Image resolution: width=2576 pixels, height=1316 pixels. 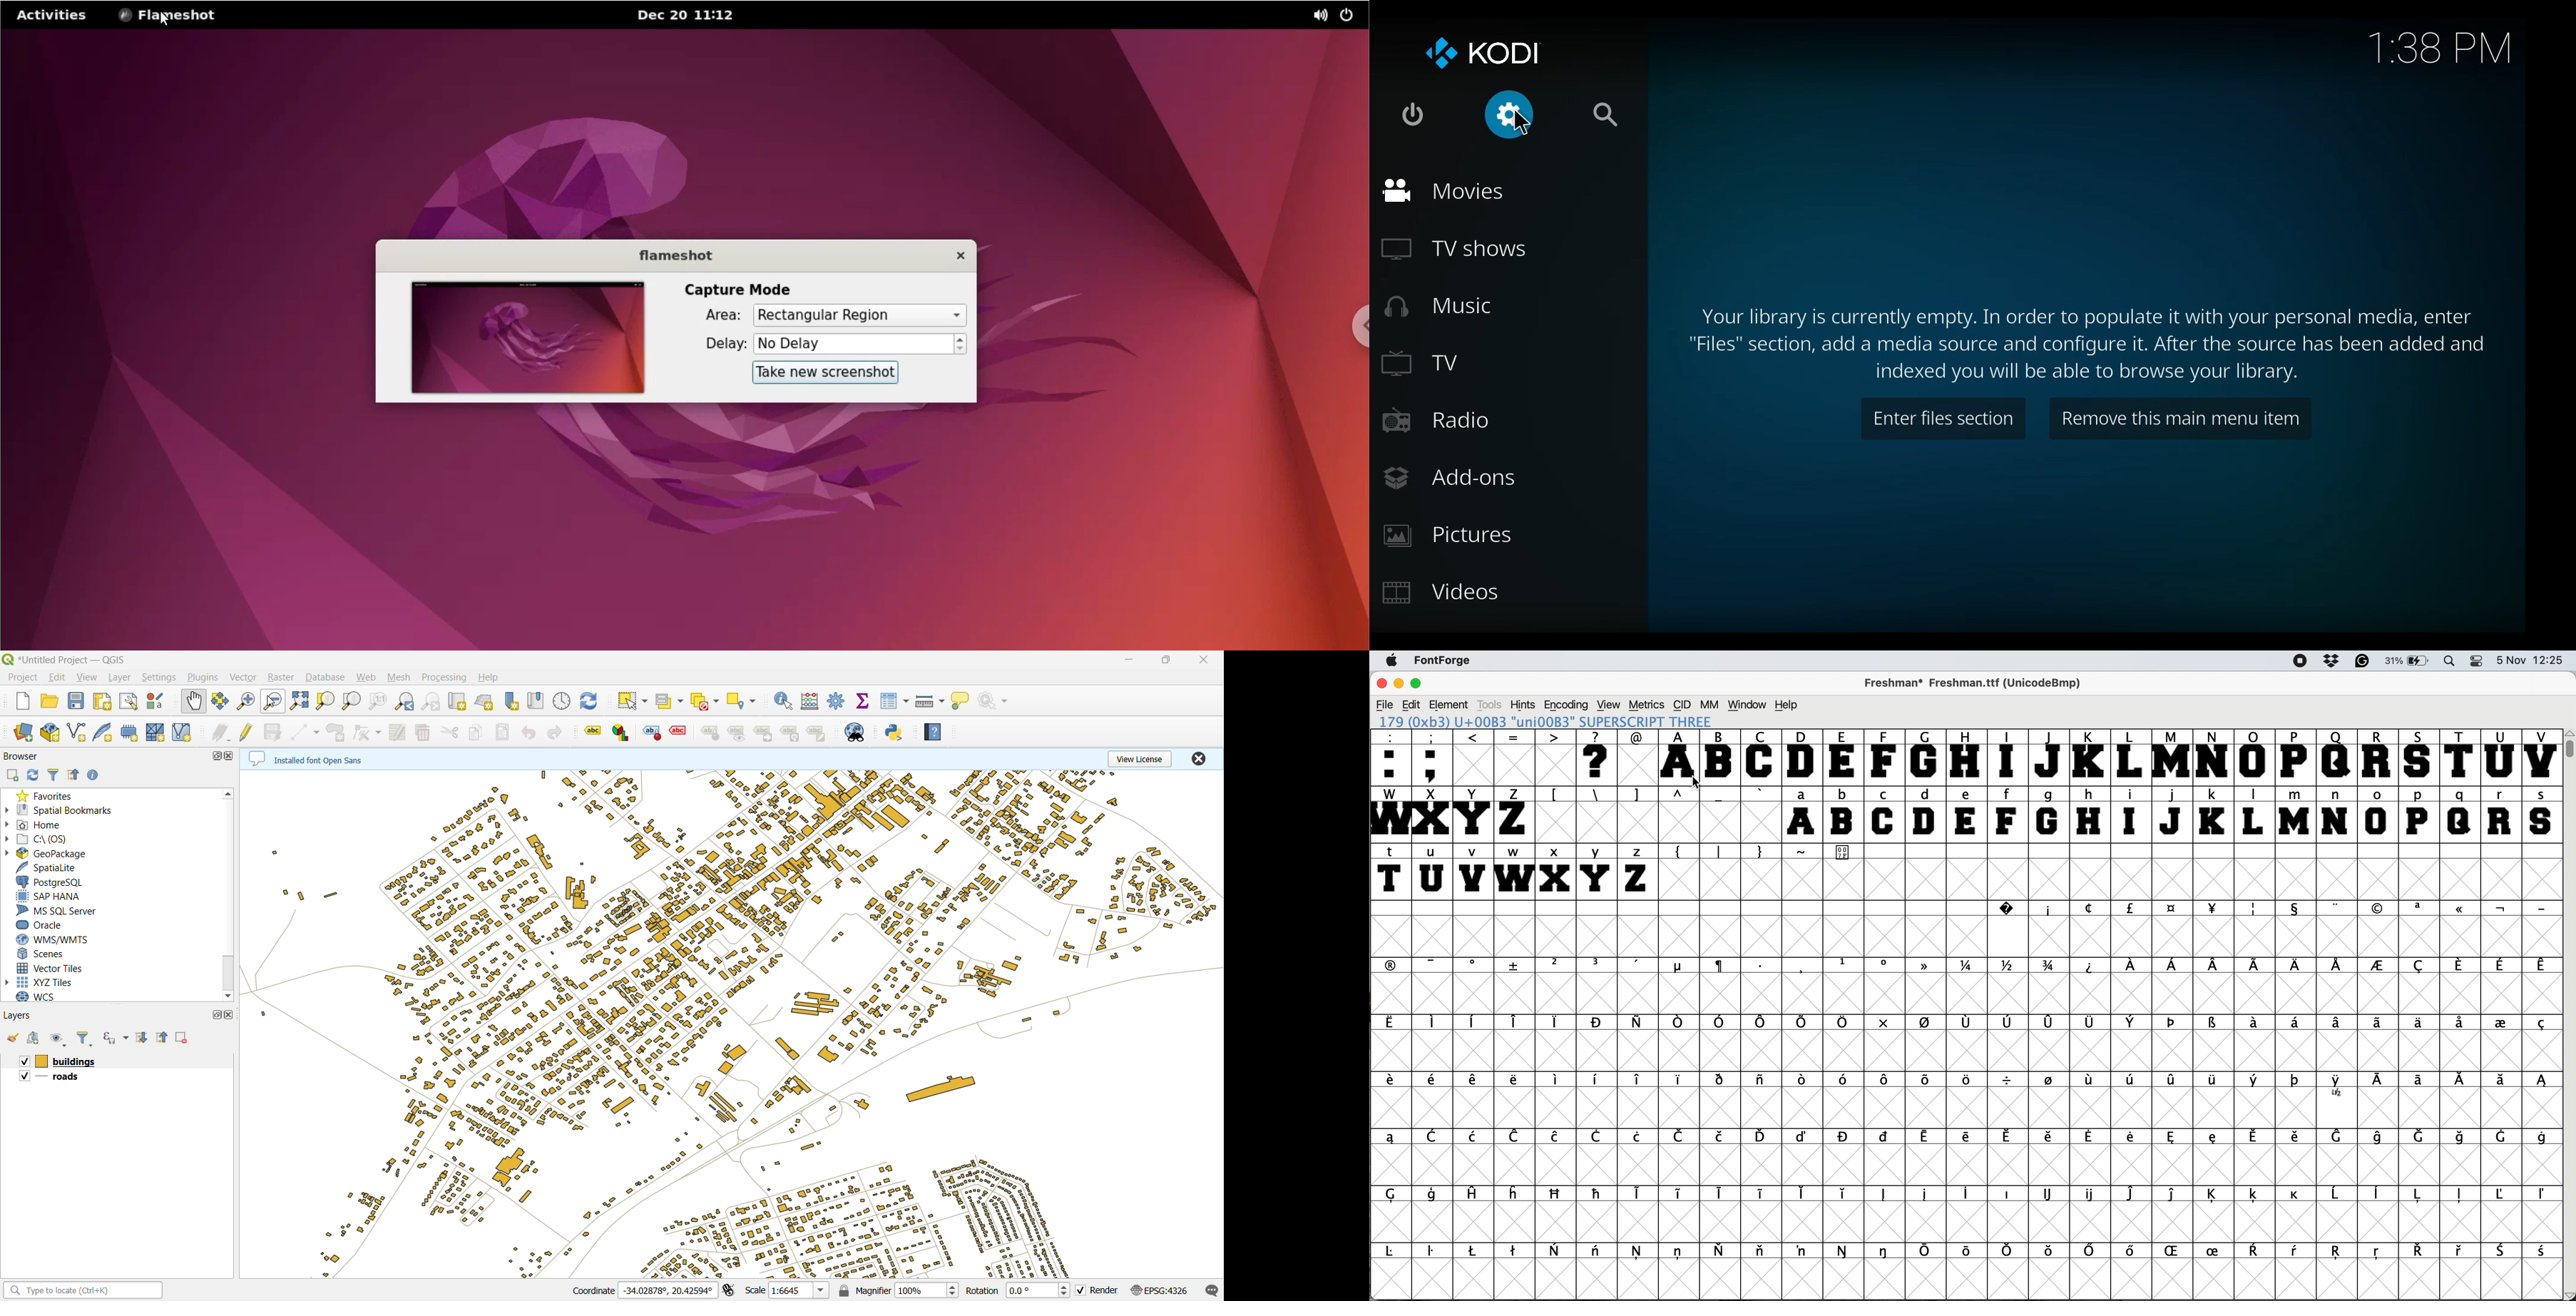 I want to click on F, so click(x=1884, y=758).